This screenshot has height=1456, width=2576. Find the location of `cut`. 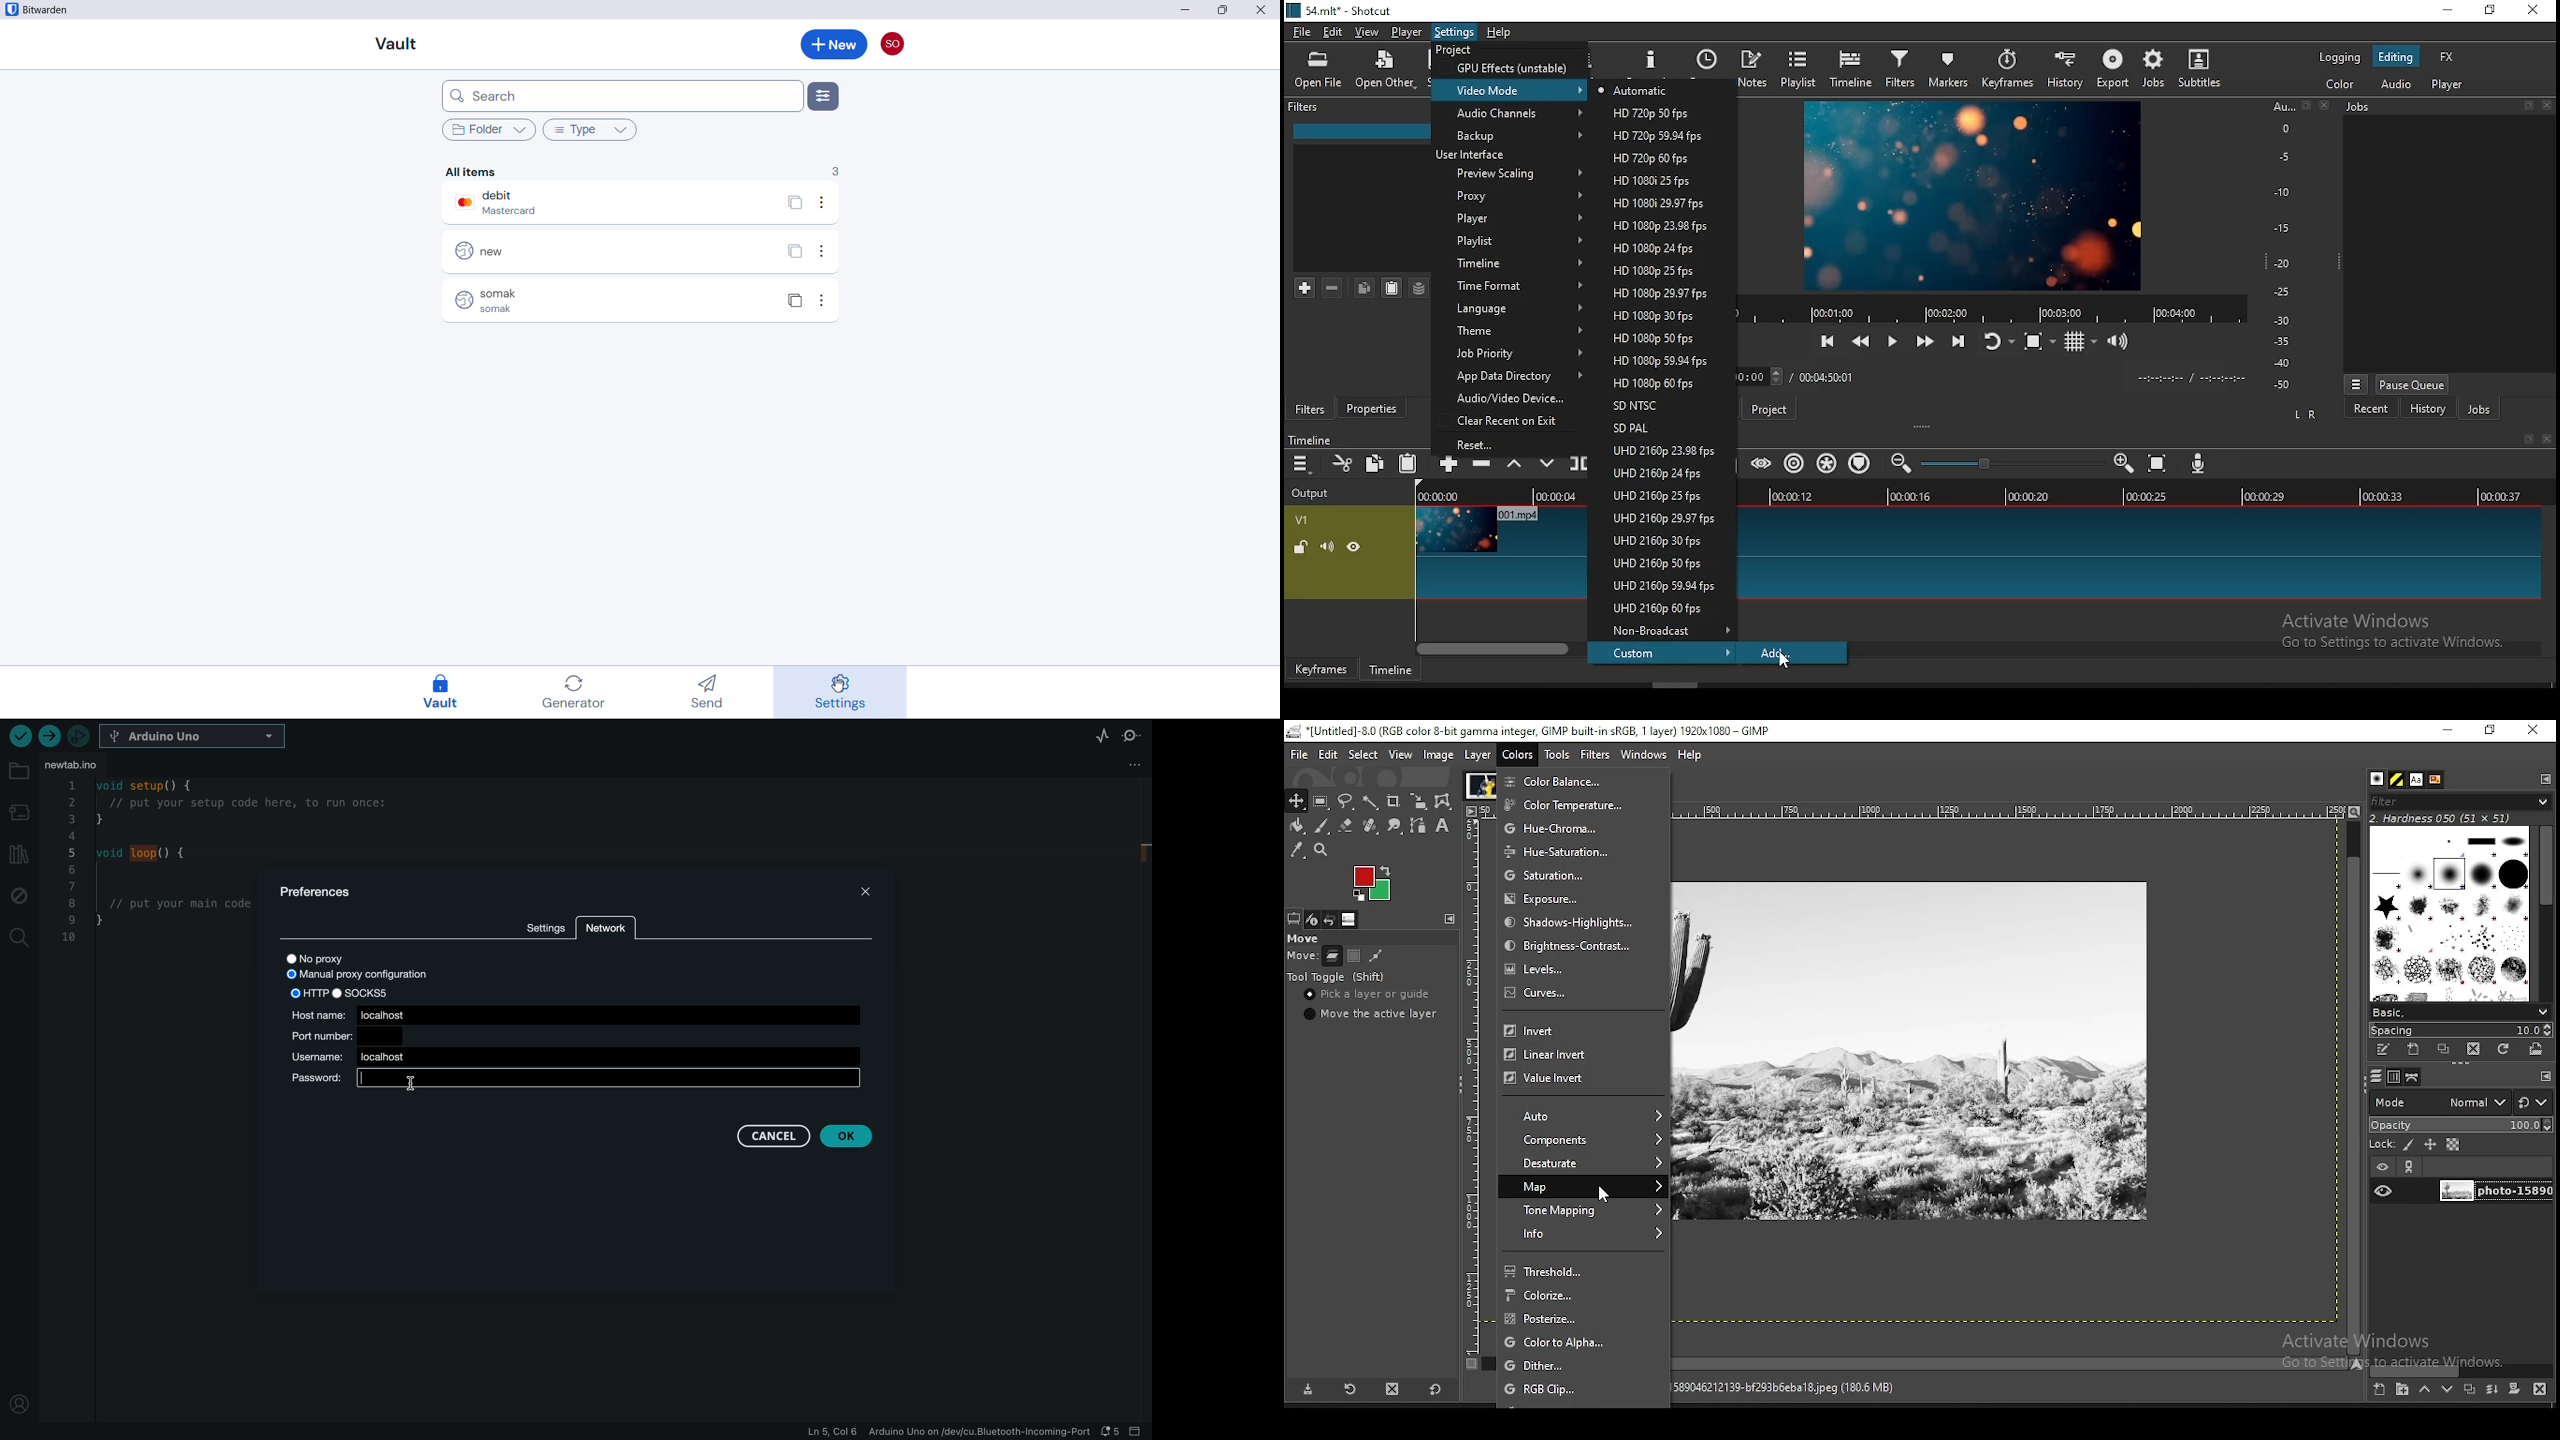

cut is located at coordinates (1343, 463).